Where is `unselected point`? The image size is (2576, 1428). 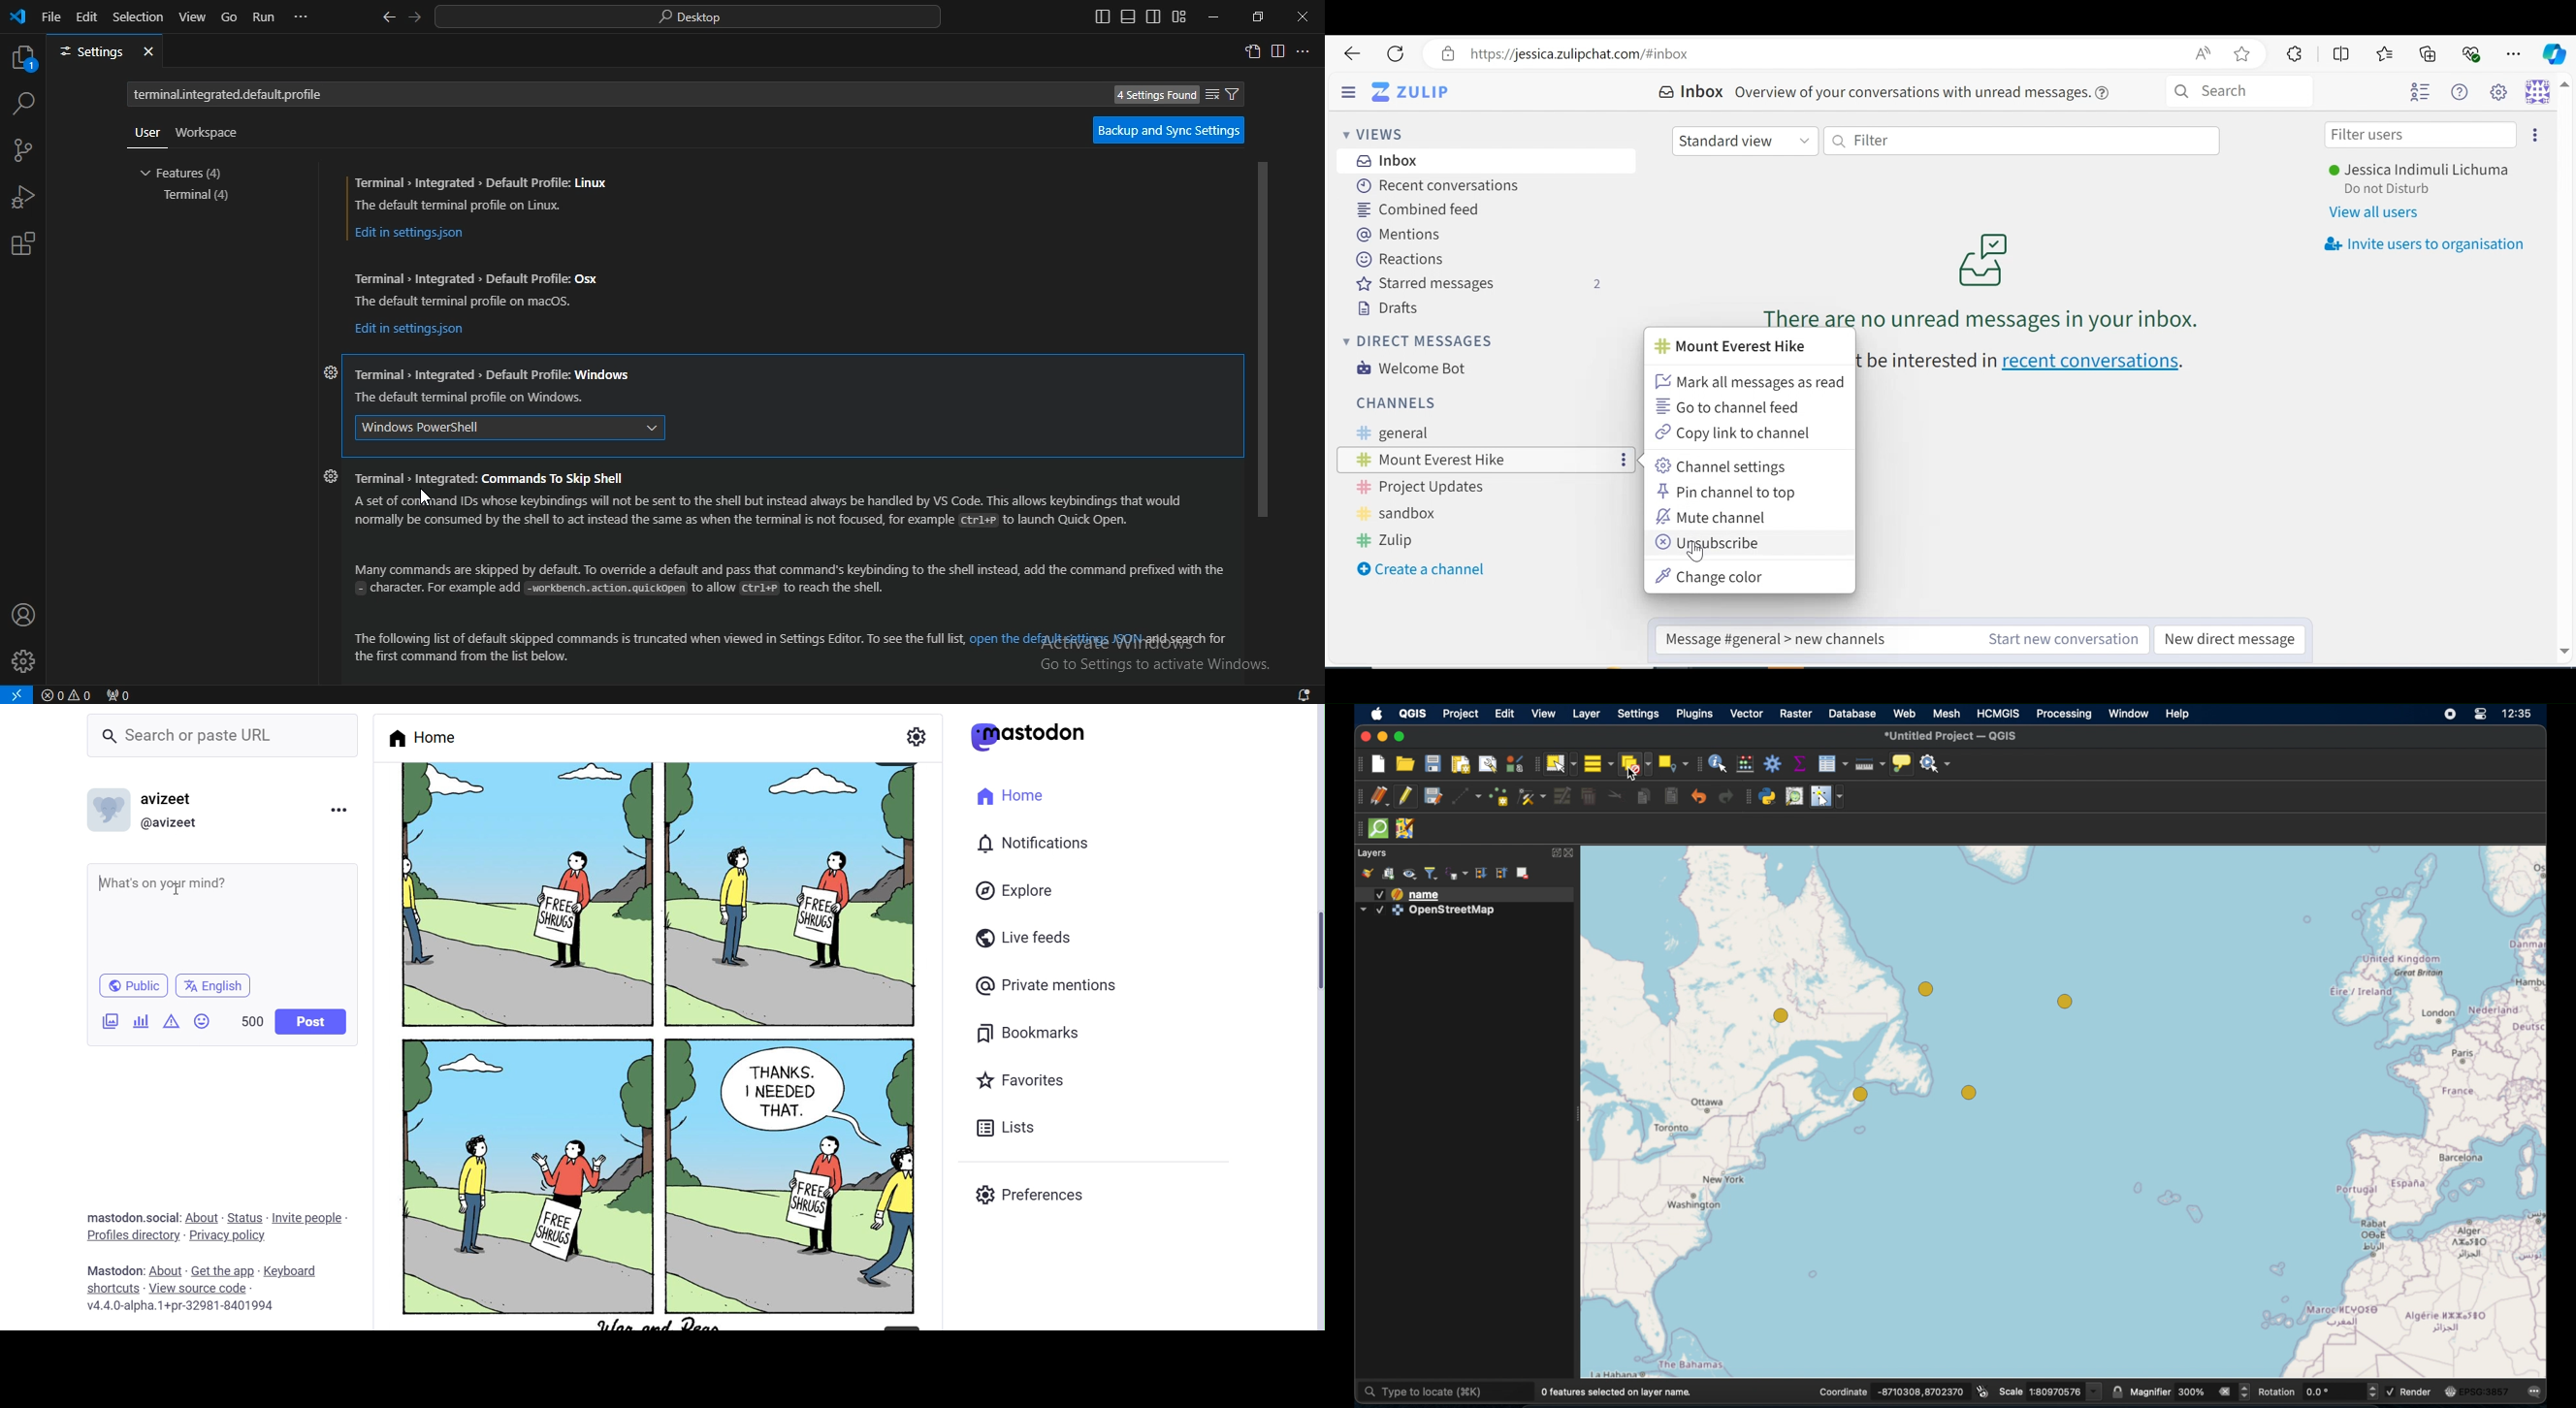
unselected point is located at coordinates (1968, 1093).